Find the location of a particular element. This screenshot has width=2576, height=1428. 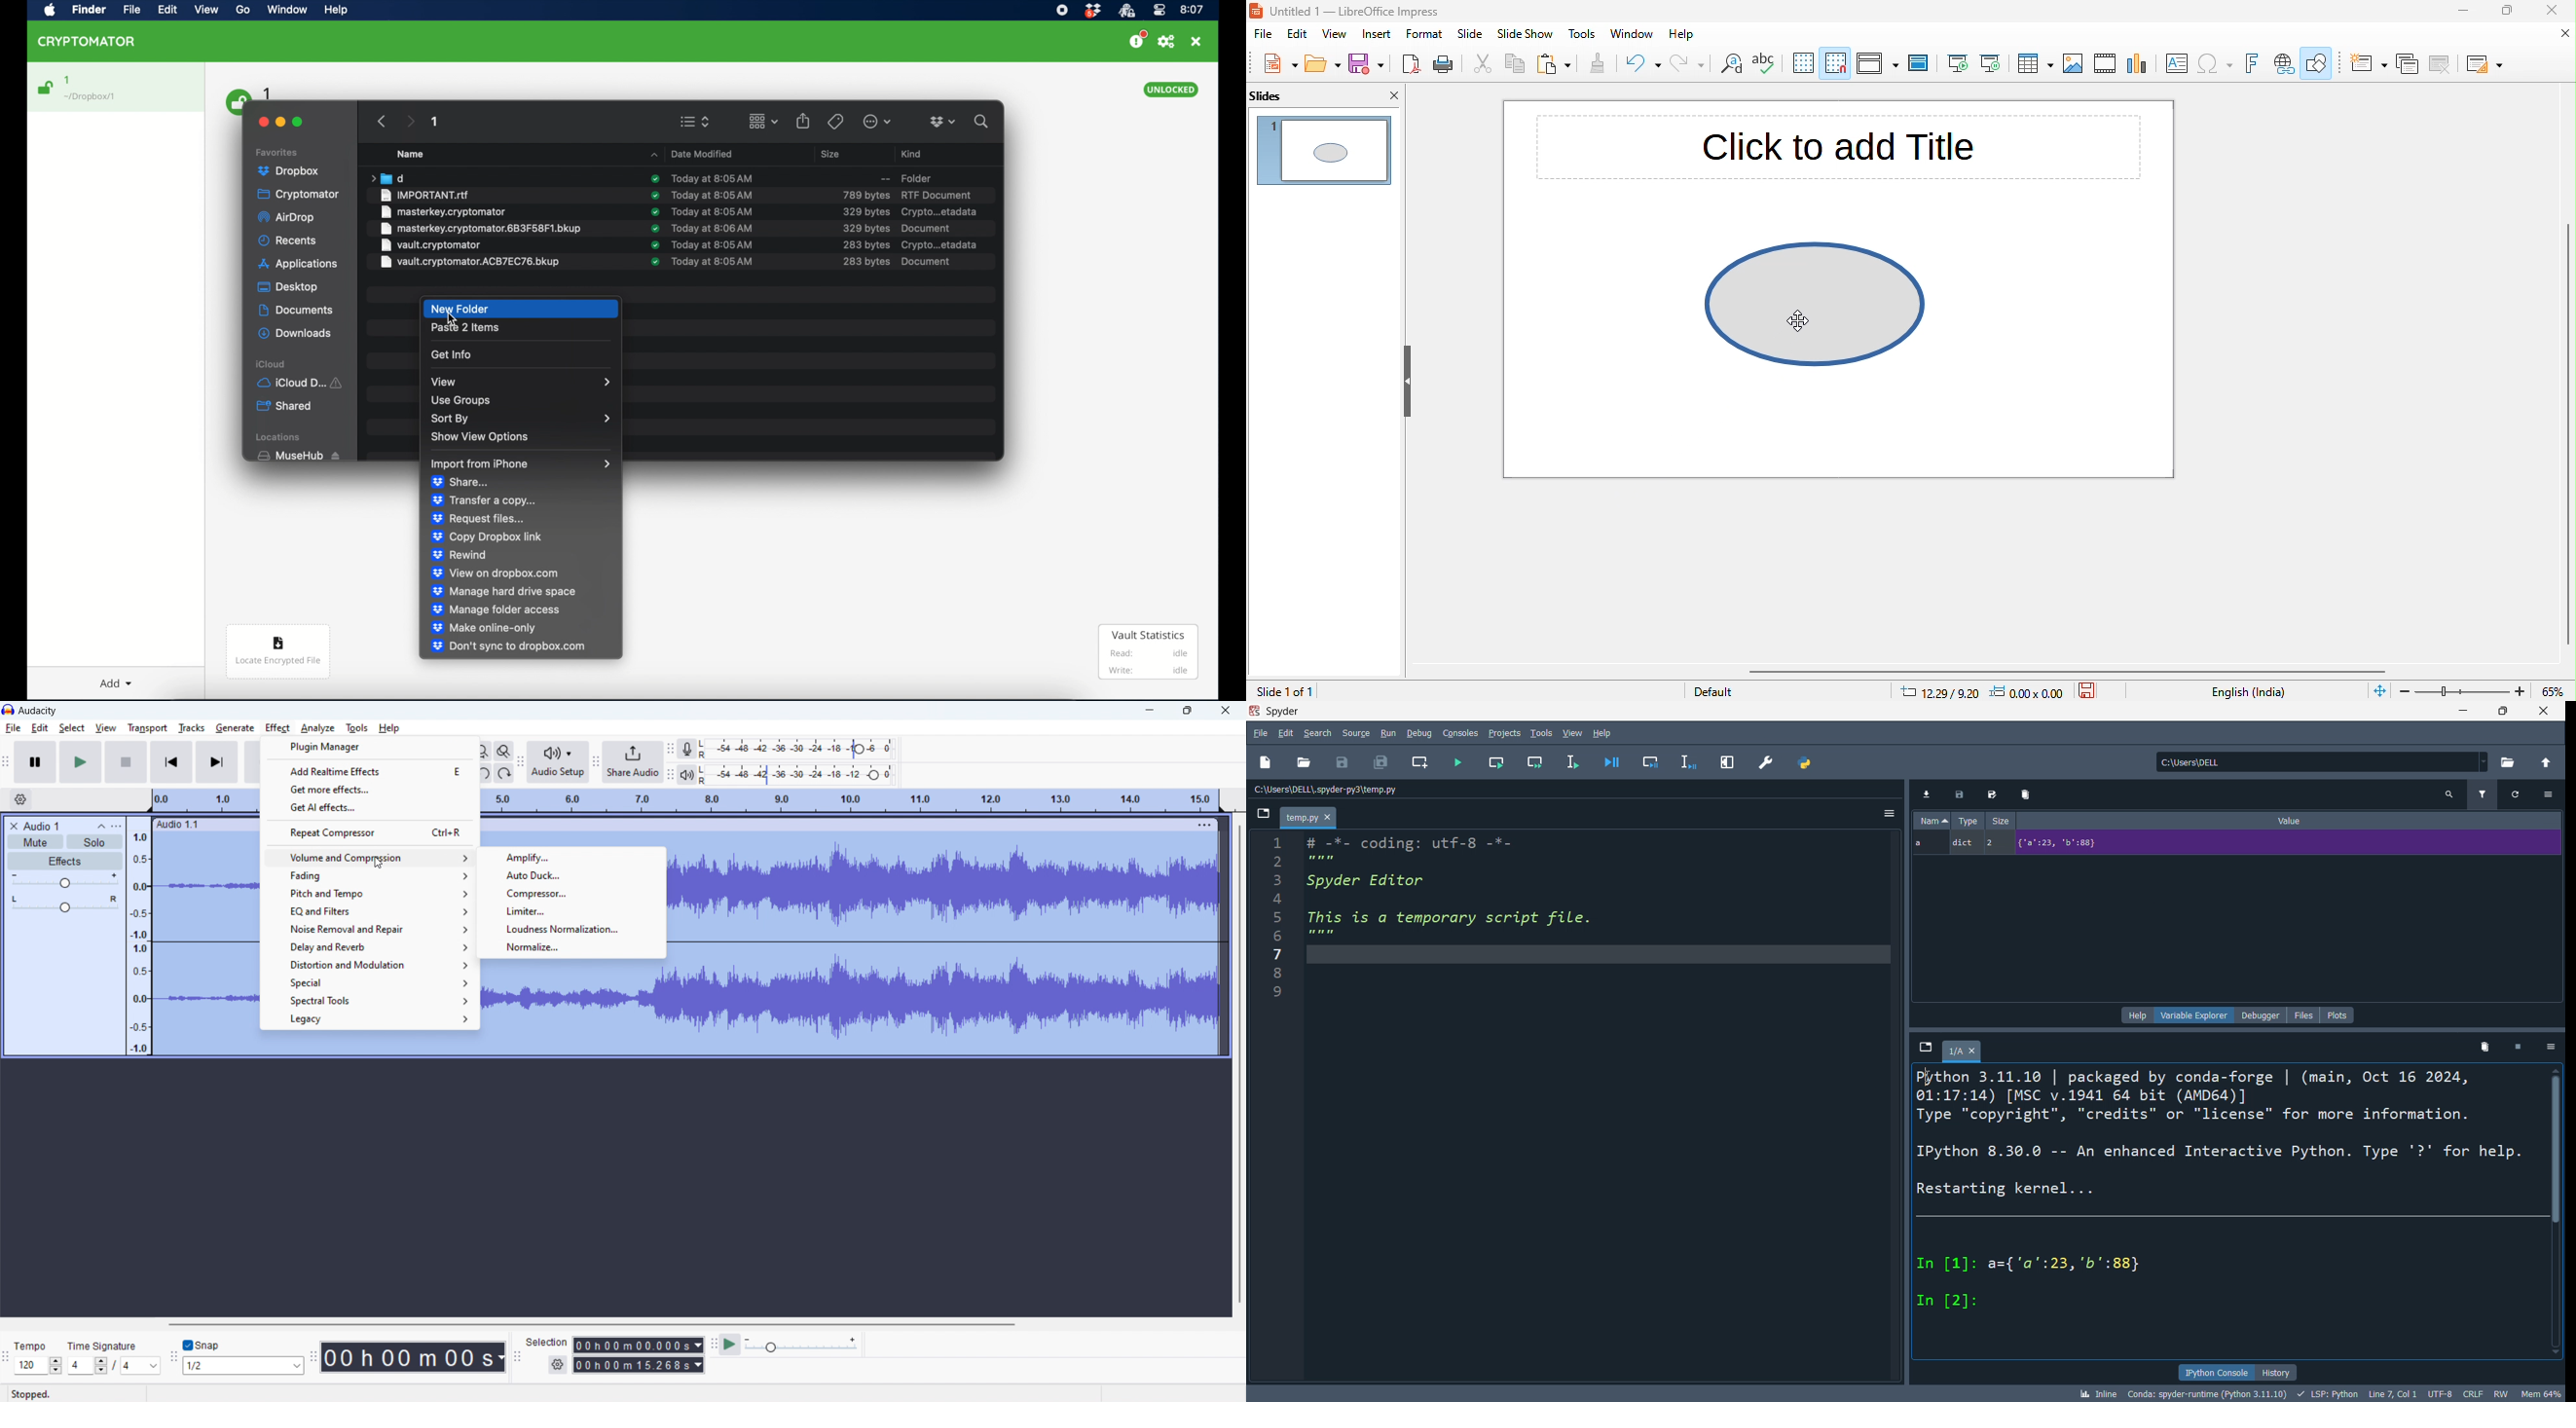

recording meter is located at coordinates (692, 748).